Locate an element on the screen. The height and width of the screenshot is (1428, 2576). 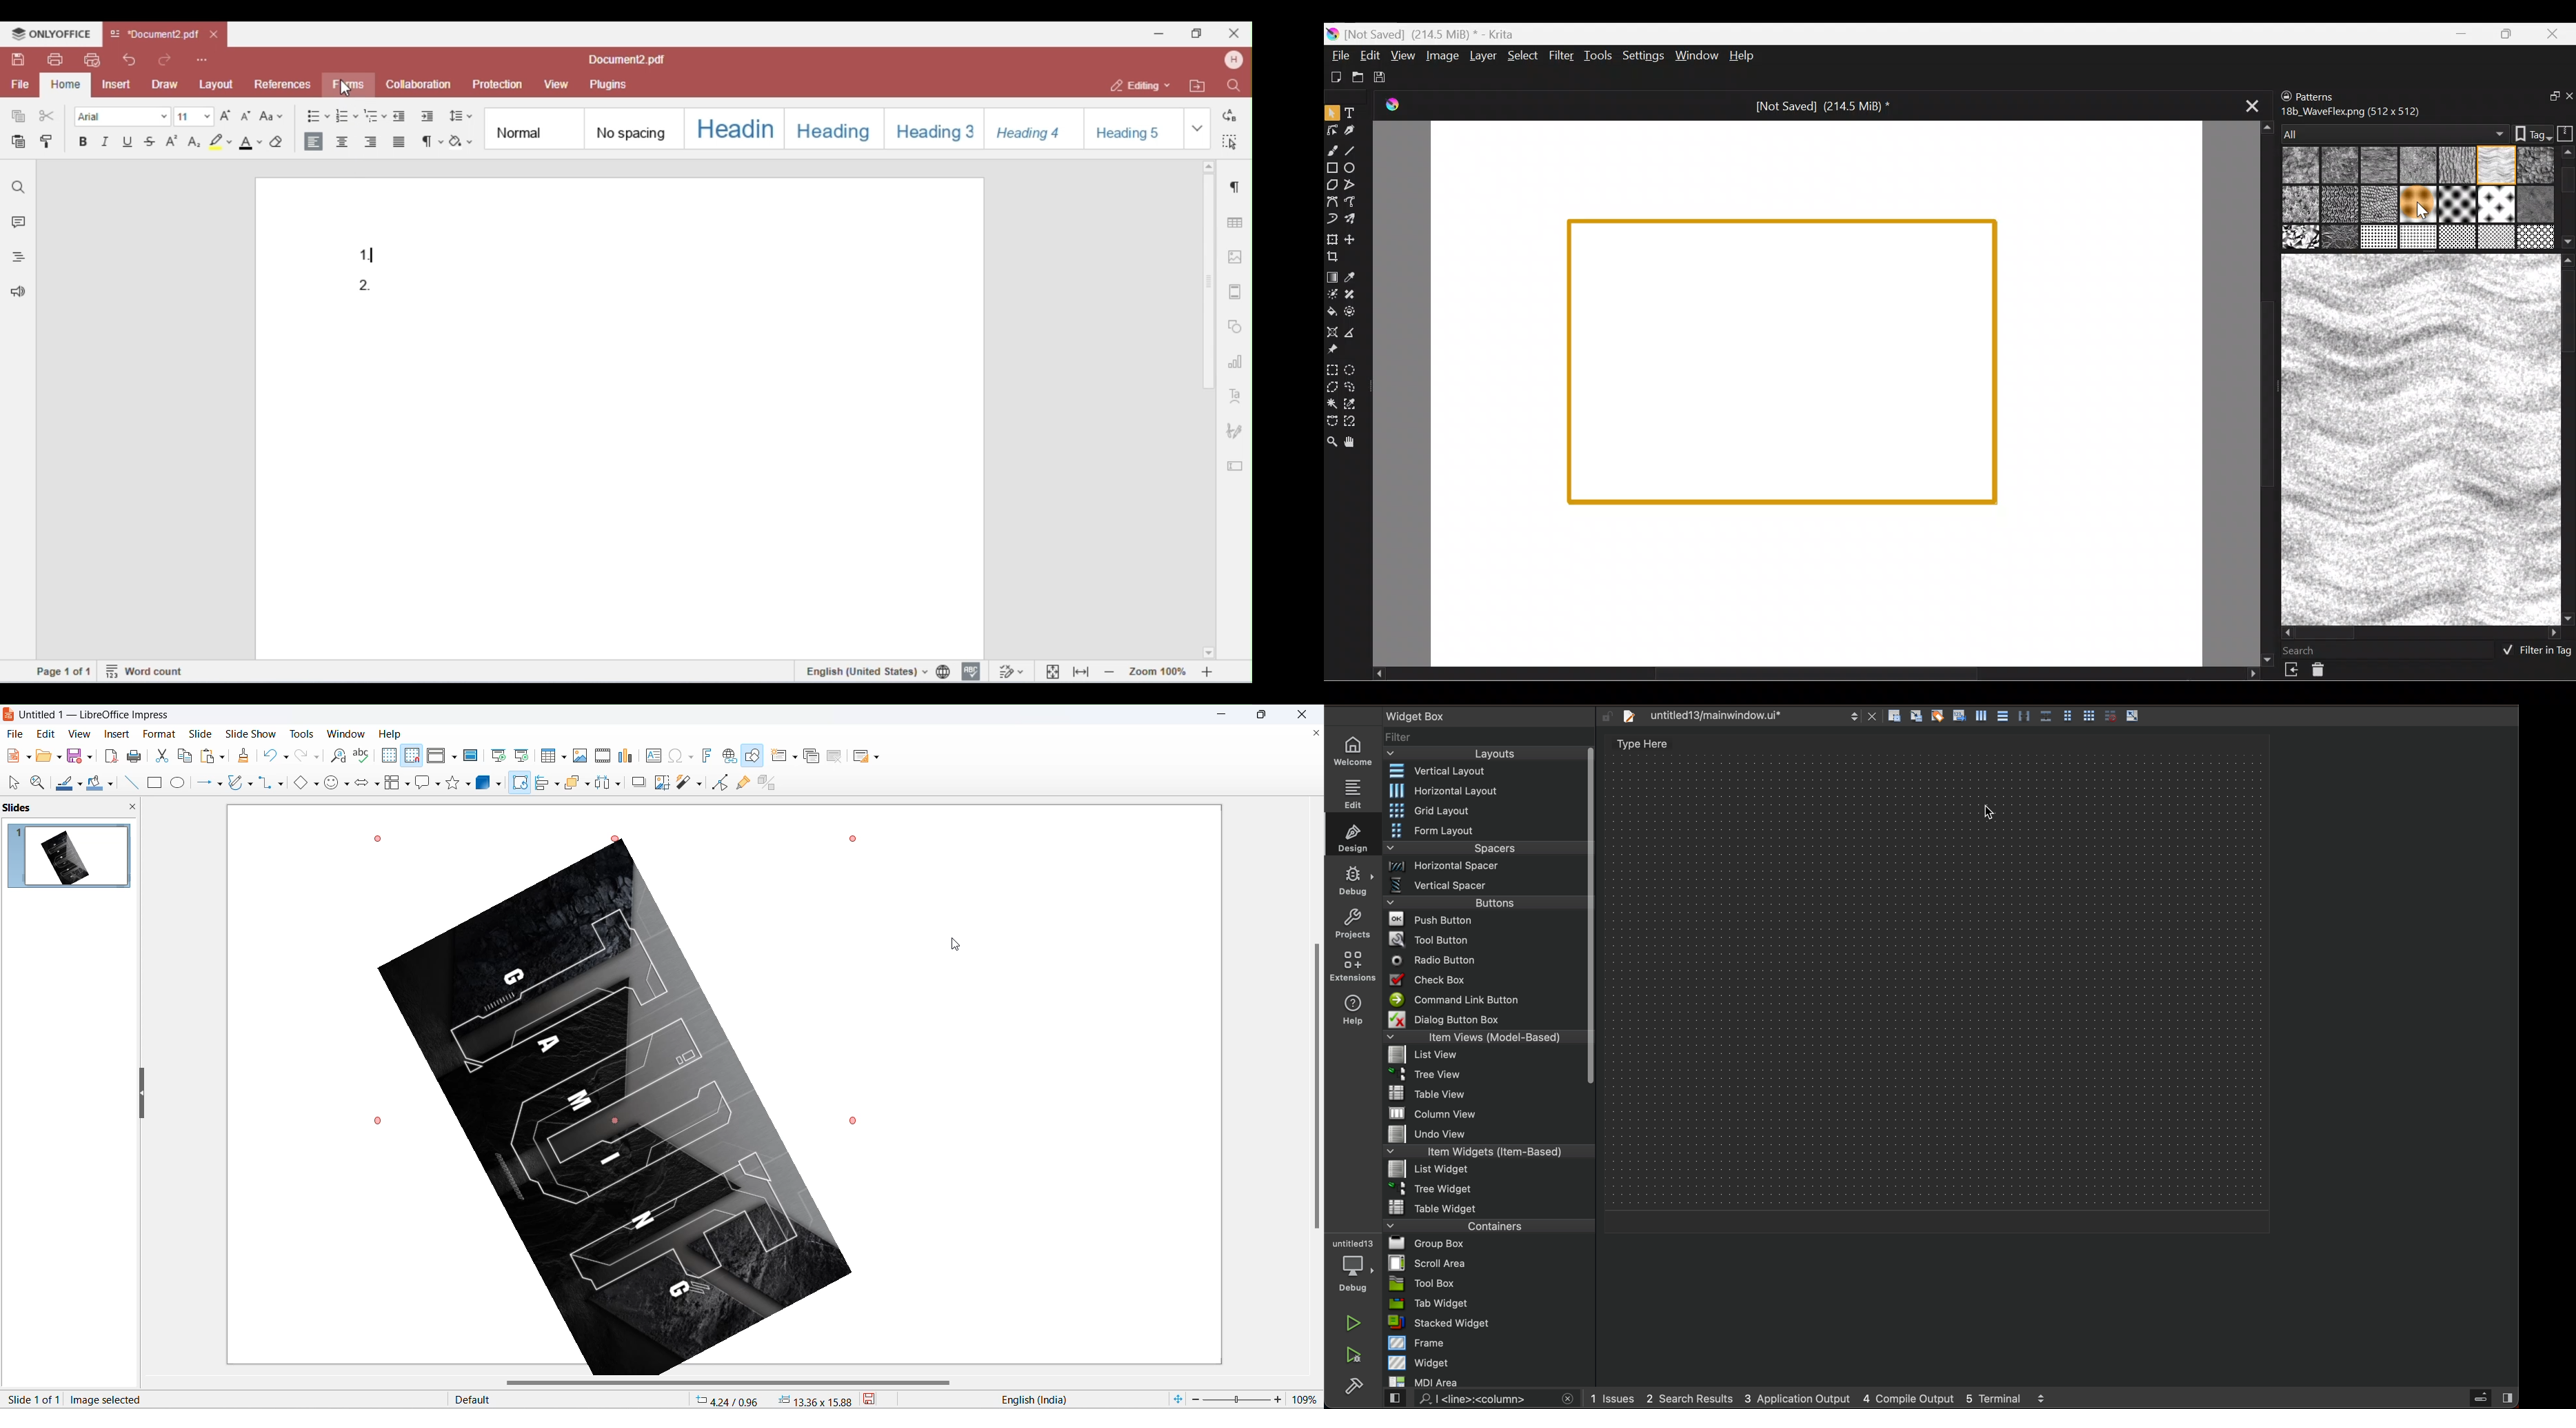
Scroll bar is located at coordinates (2423, 633).